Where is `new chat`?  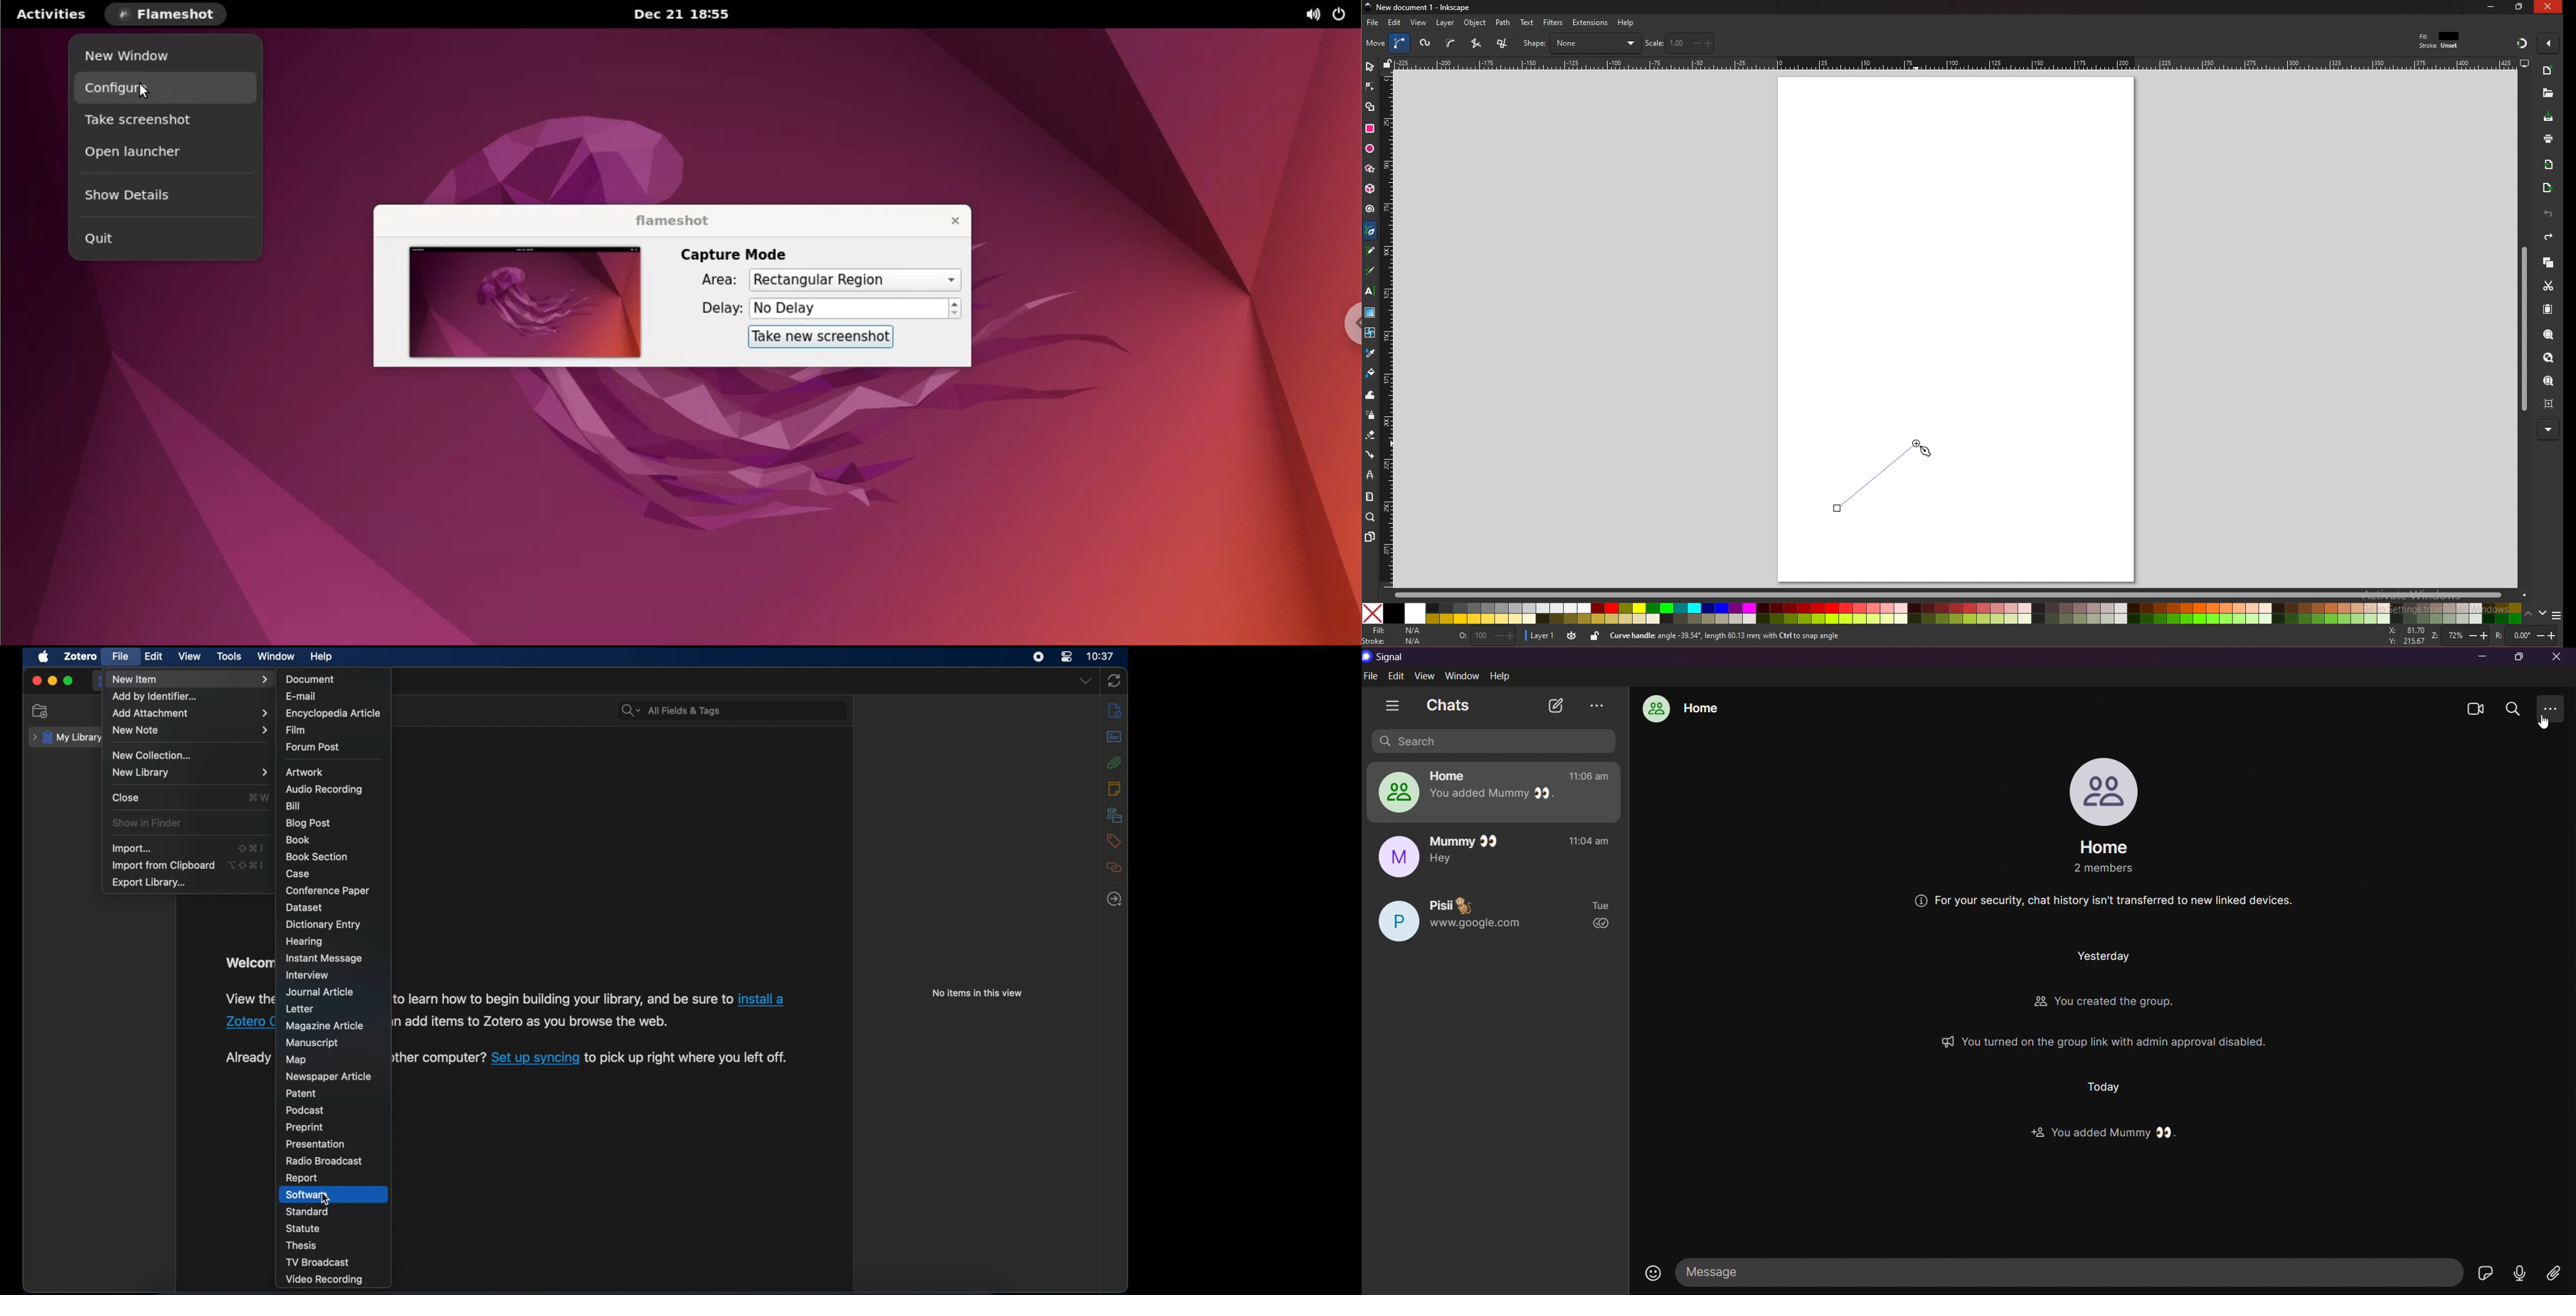 new chat is located at coordinates (1558, 707).